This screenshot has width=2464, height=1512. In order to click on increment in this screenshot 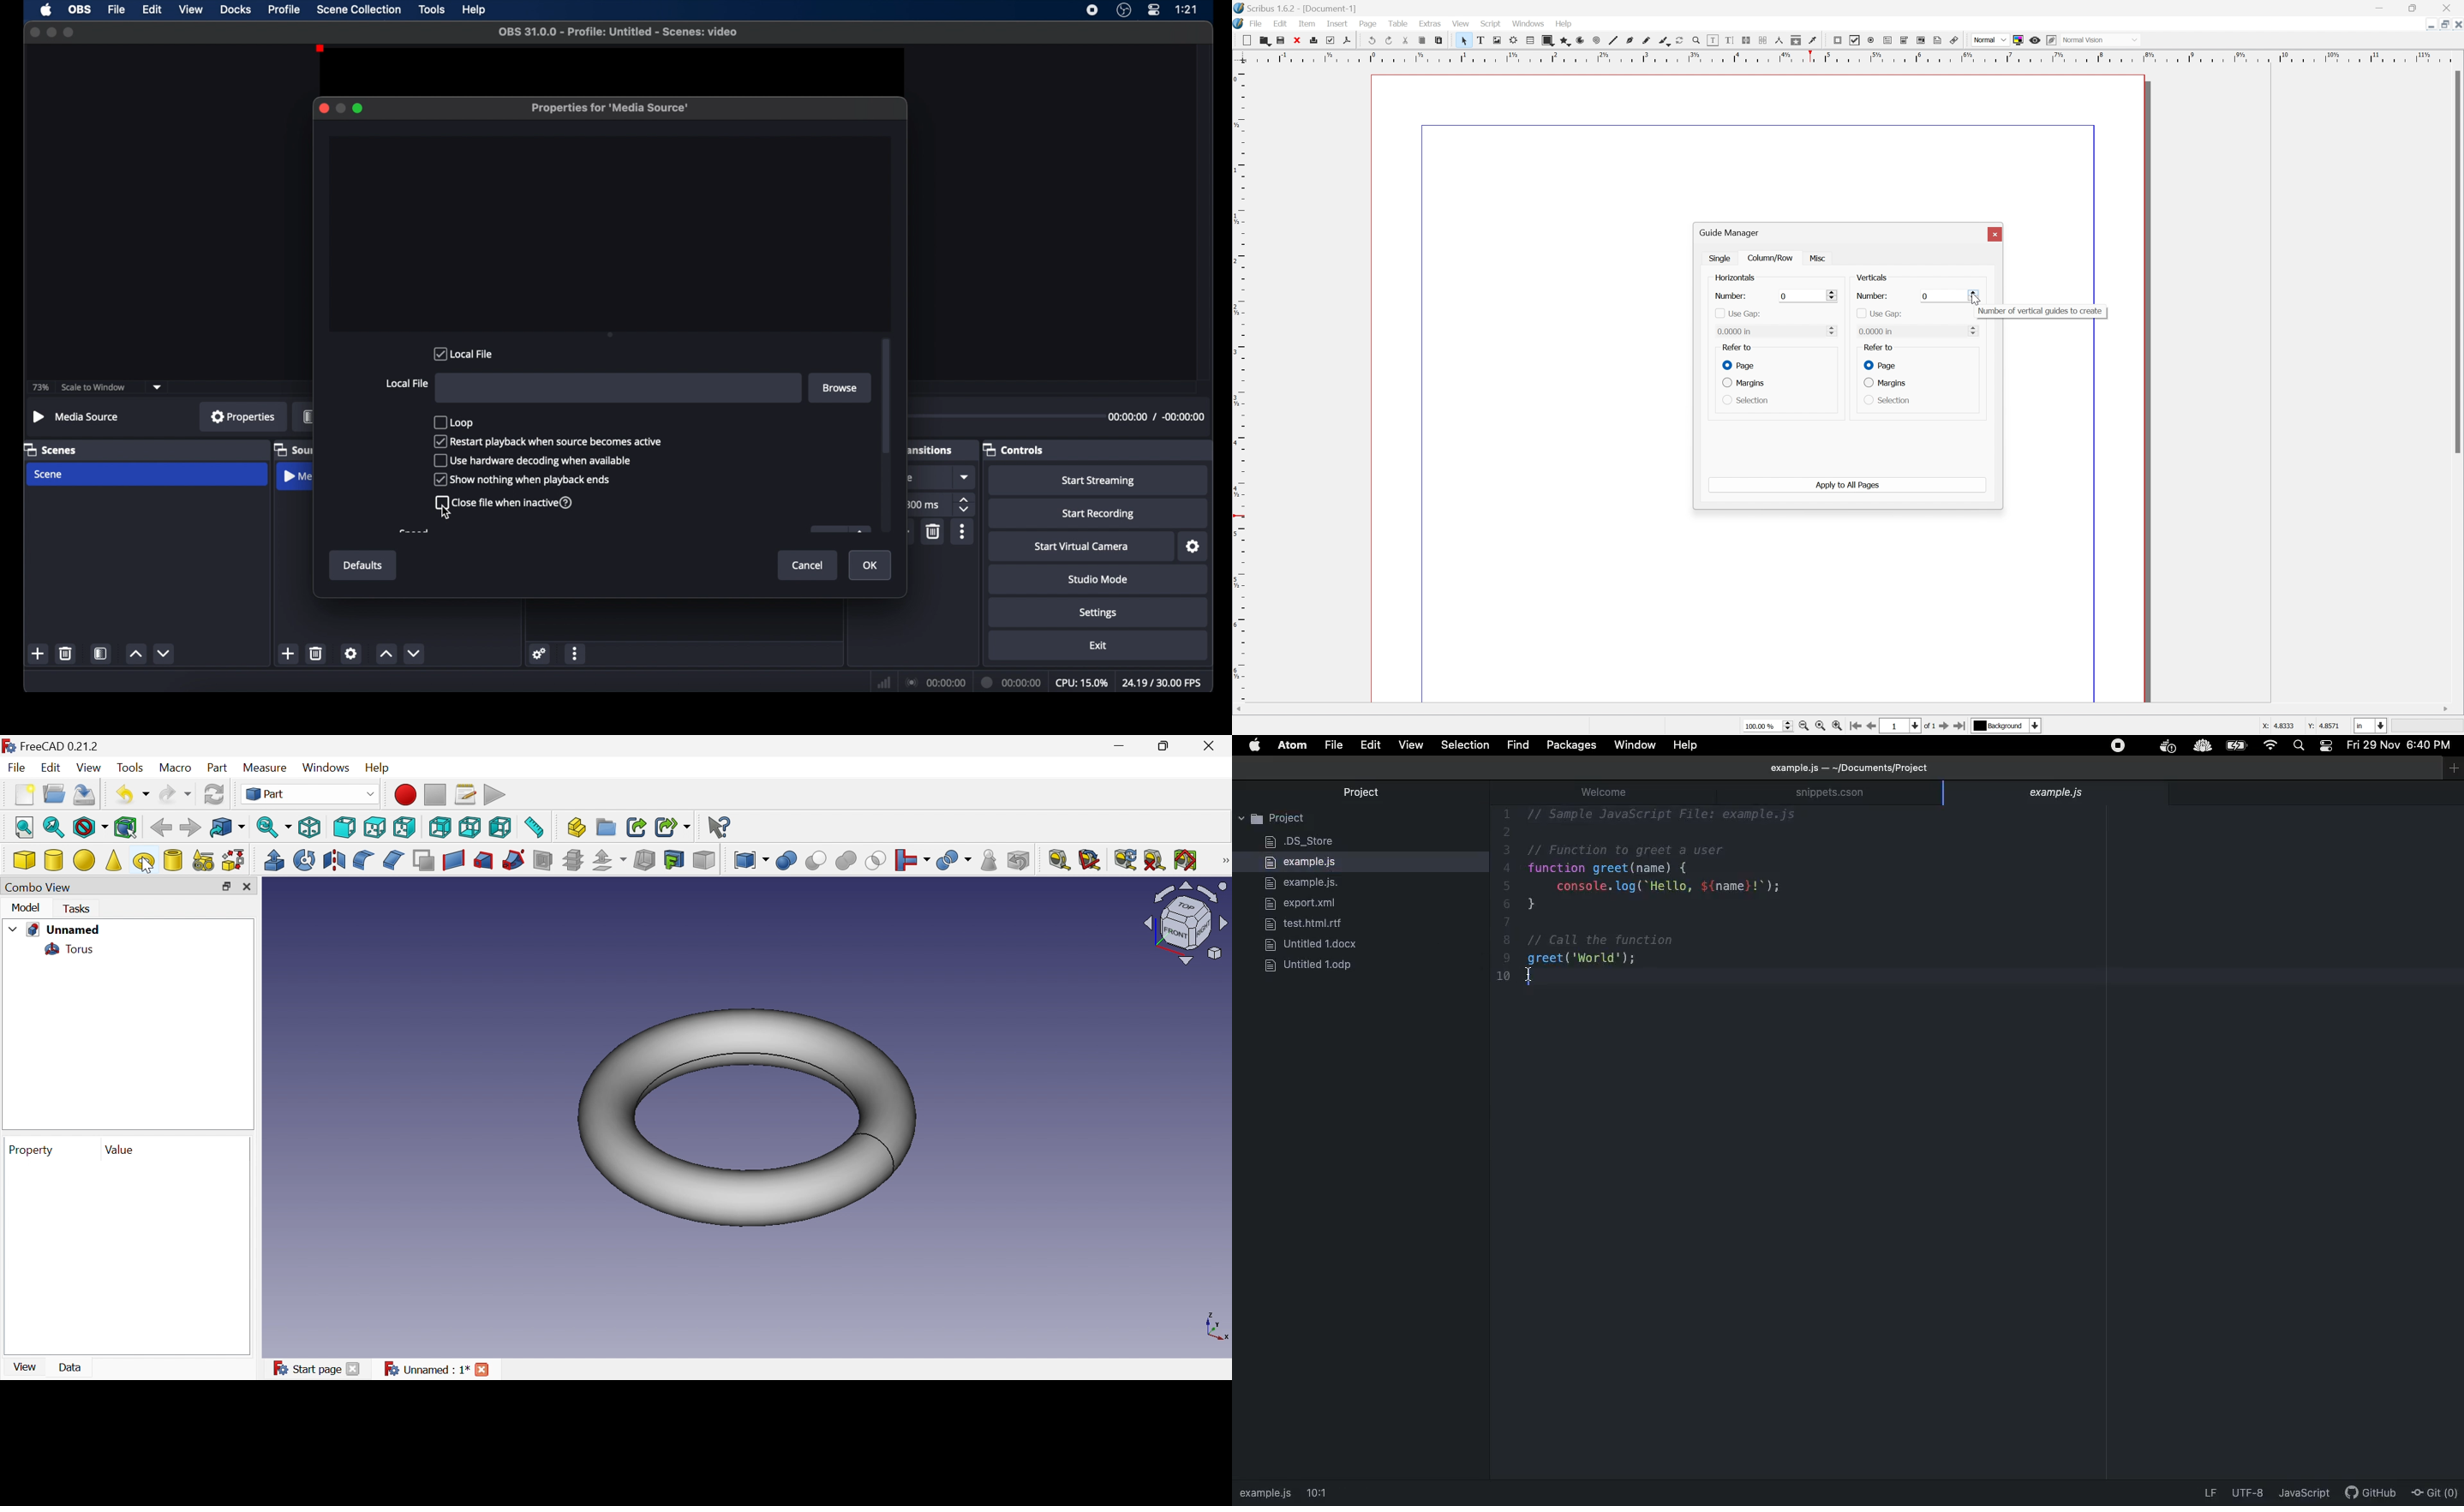, I will do `click(135, 654)`.